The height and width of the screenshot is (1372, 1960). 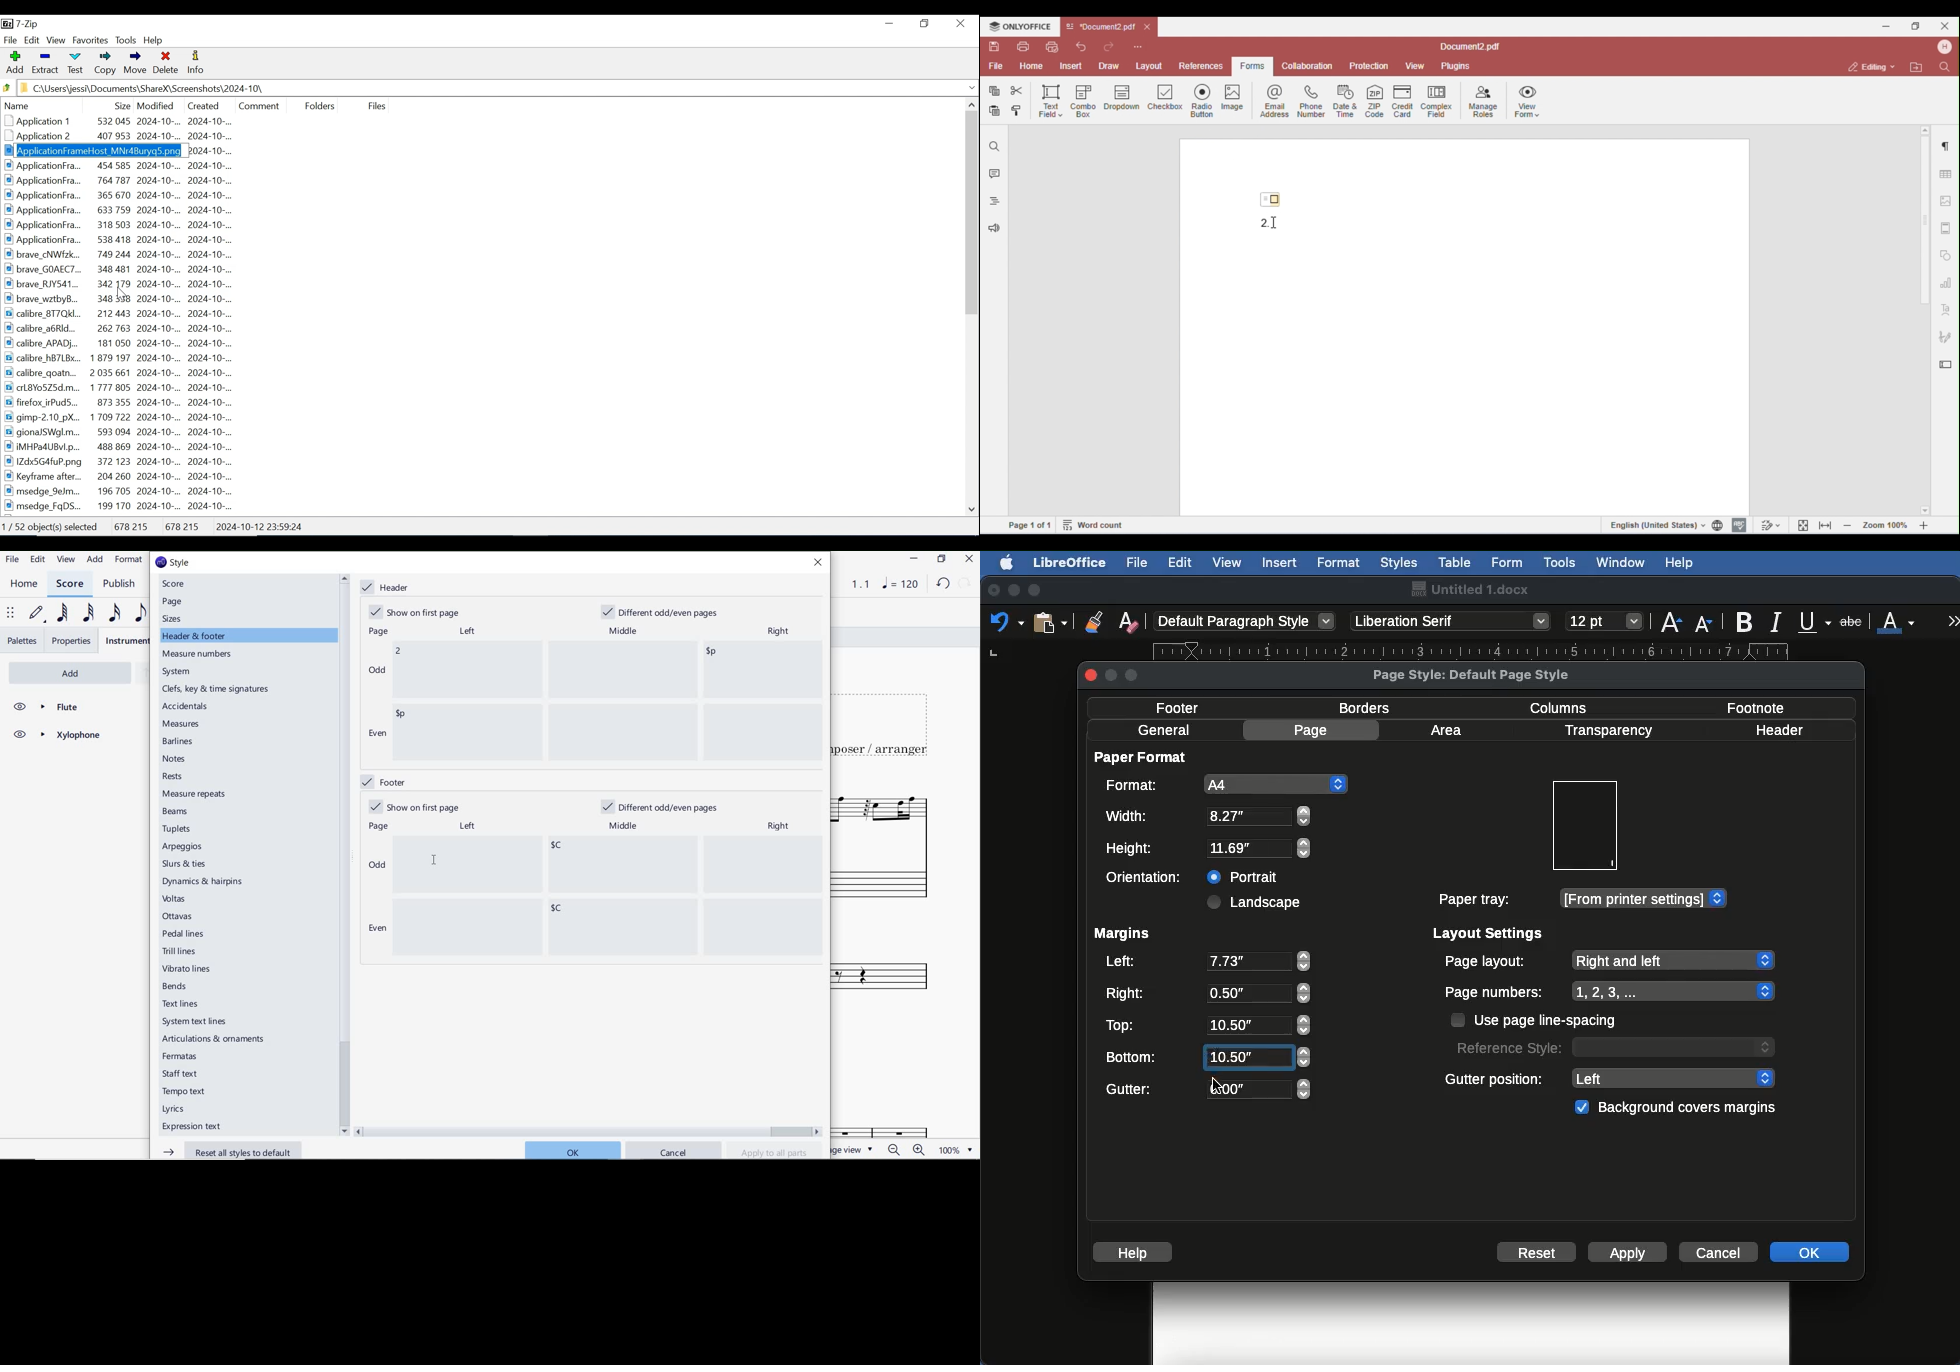 I want to click on Copy, so click(x=103, y=64).